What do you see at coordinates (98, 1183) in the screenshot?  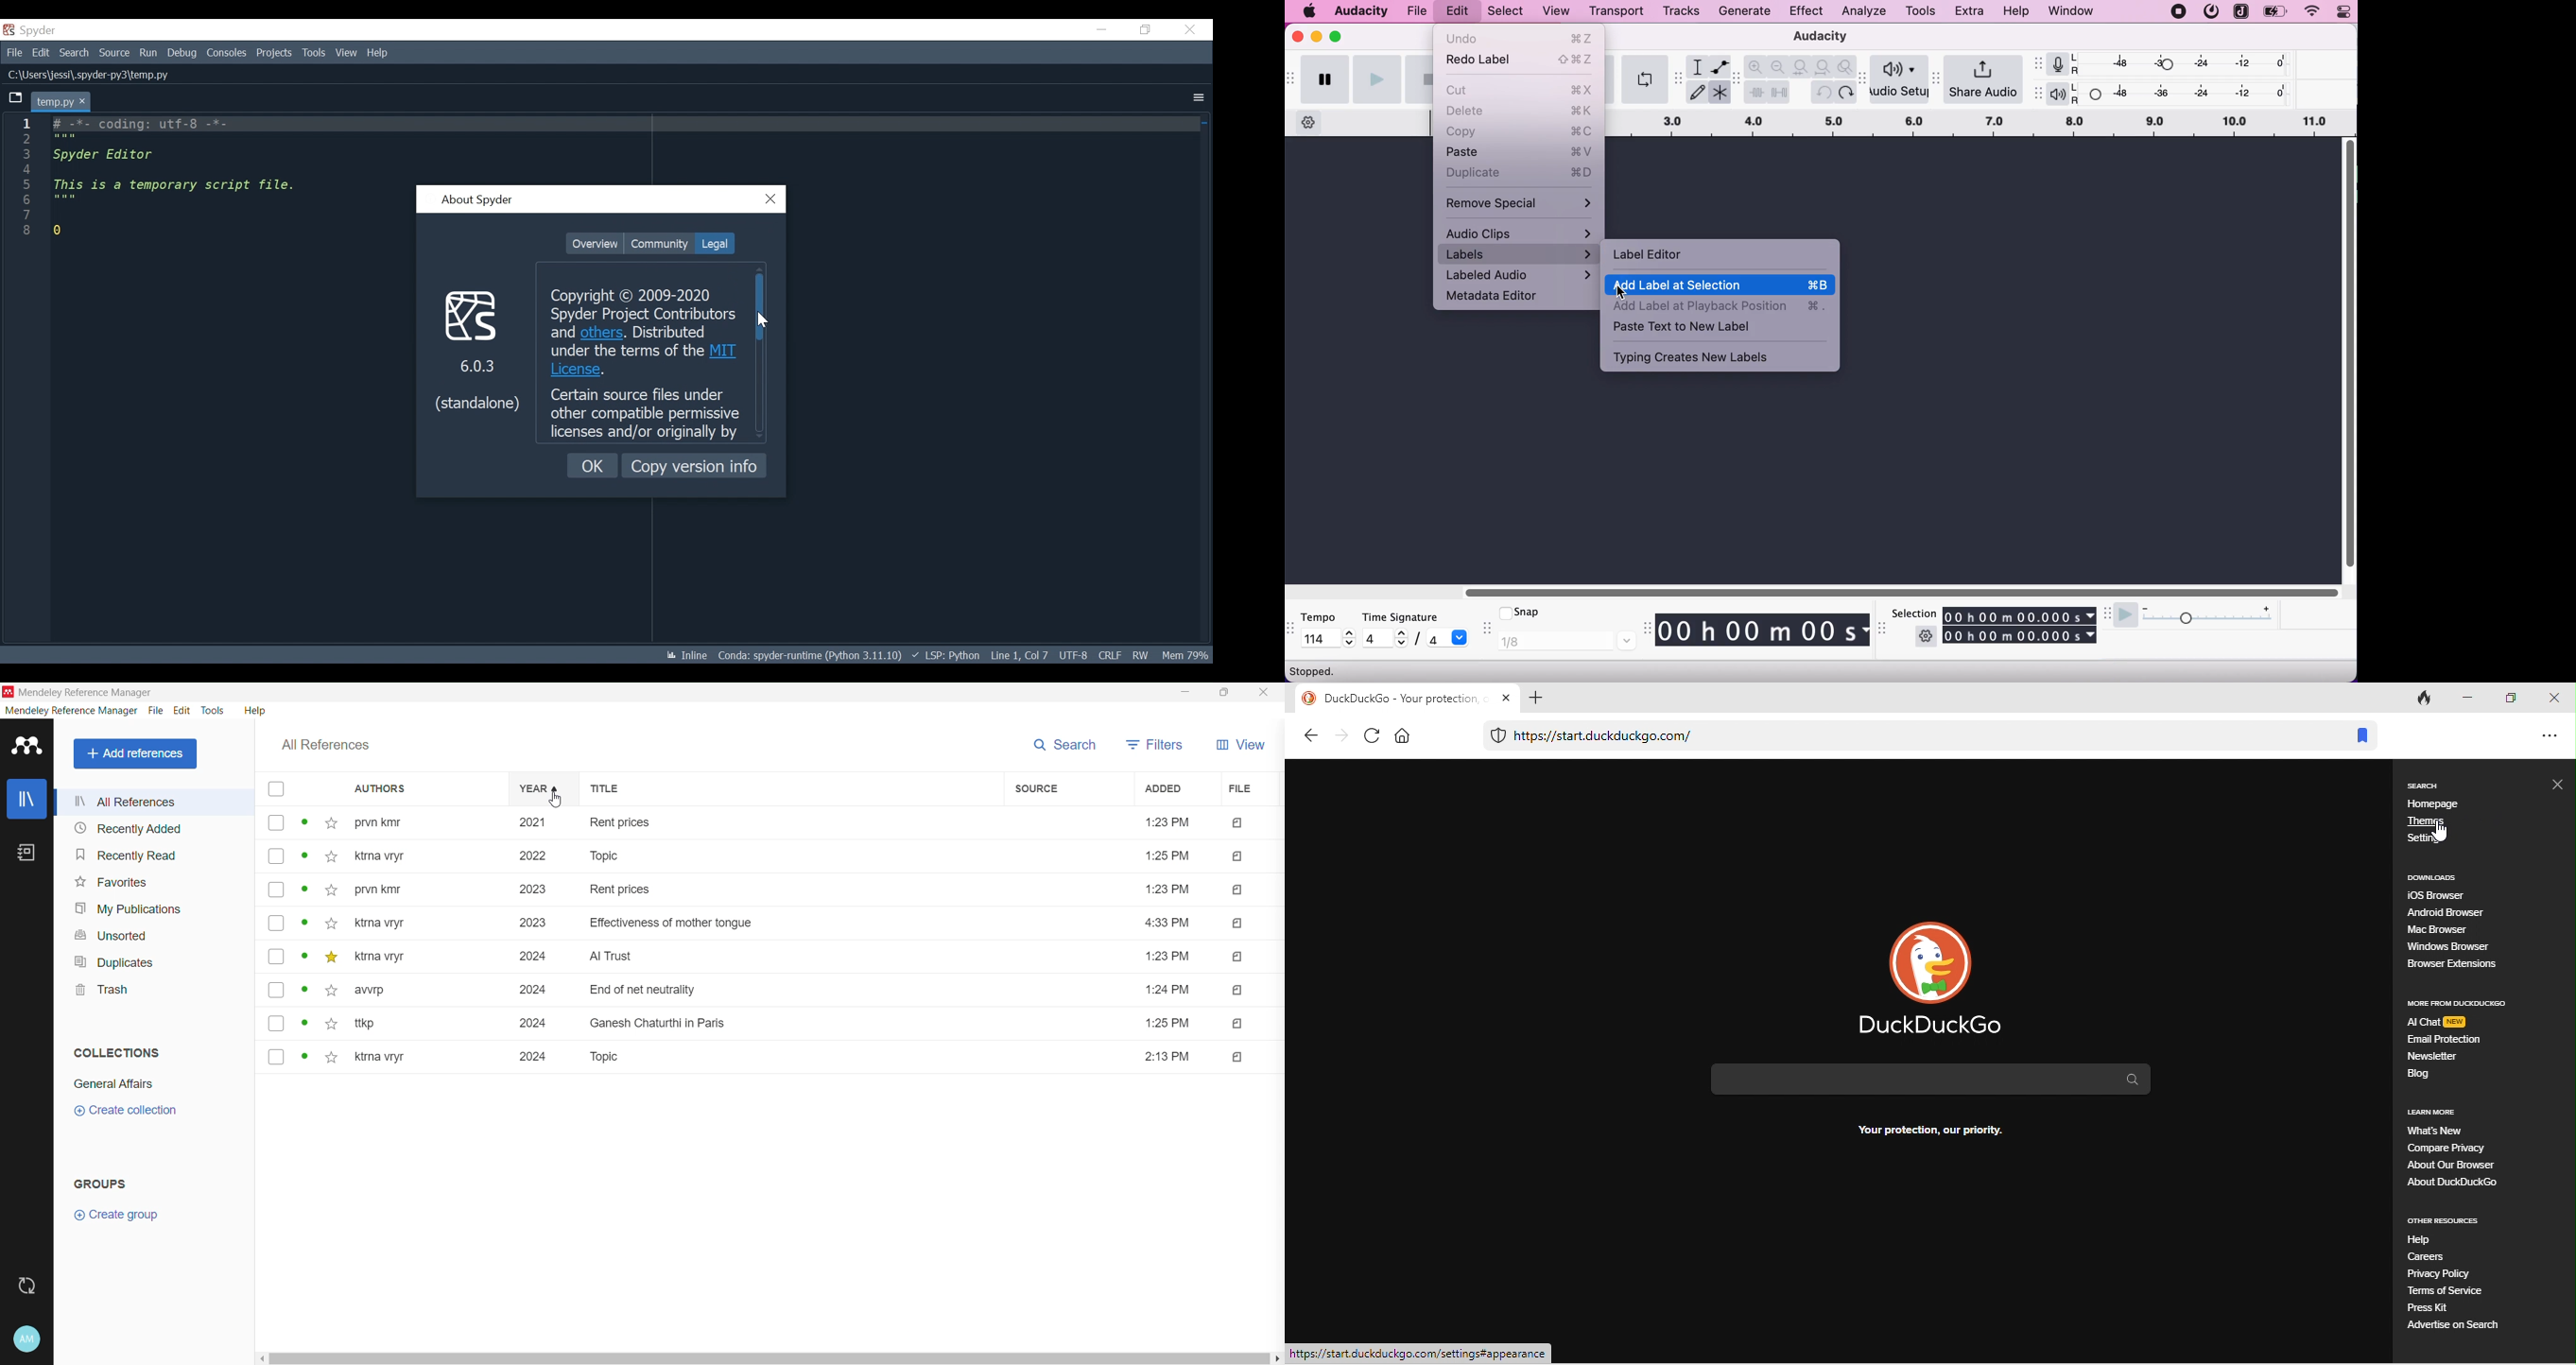 I see `Groups` at bounding box center [98, 1183].